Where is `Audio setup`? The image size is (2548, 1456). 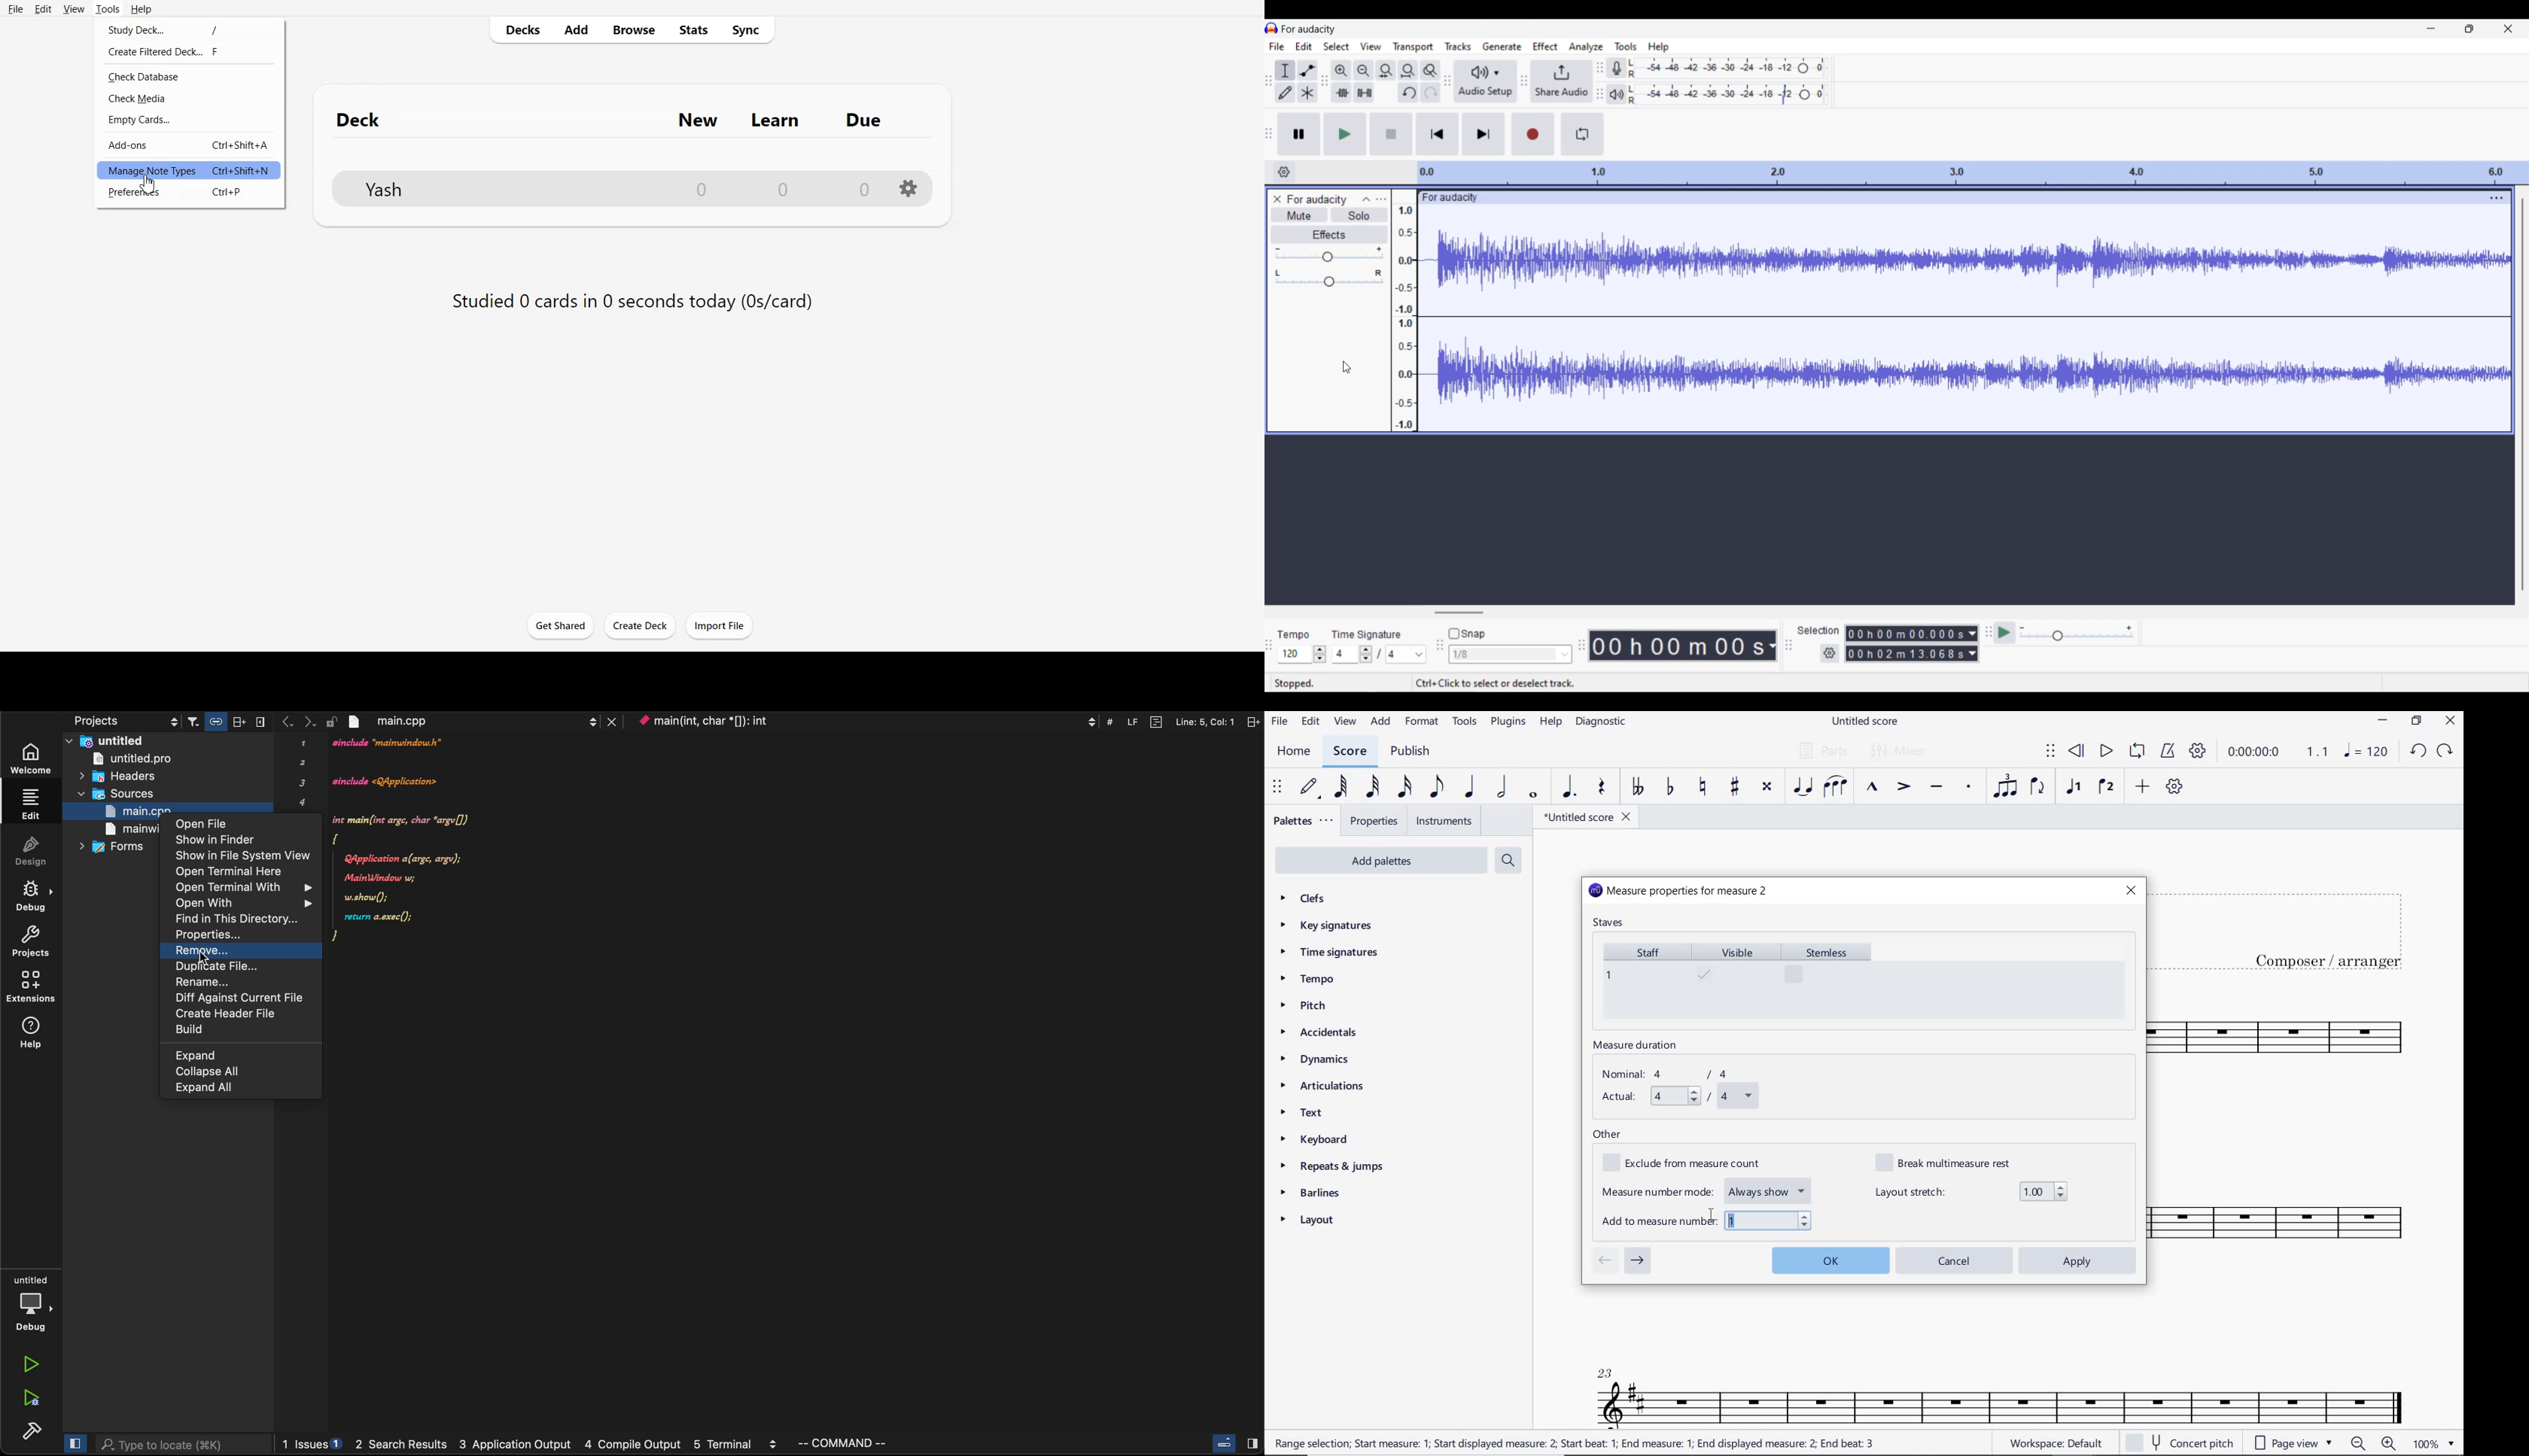
Audio setup is located at coordinates (1484, 81).